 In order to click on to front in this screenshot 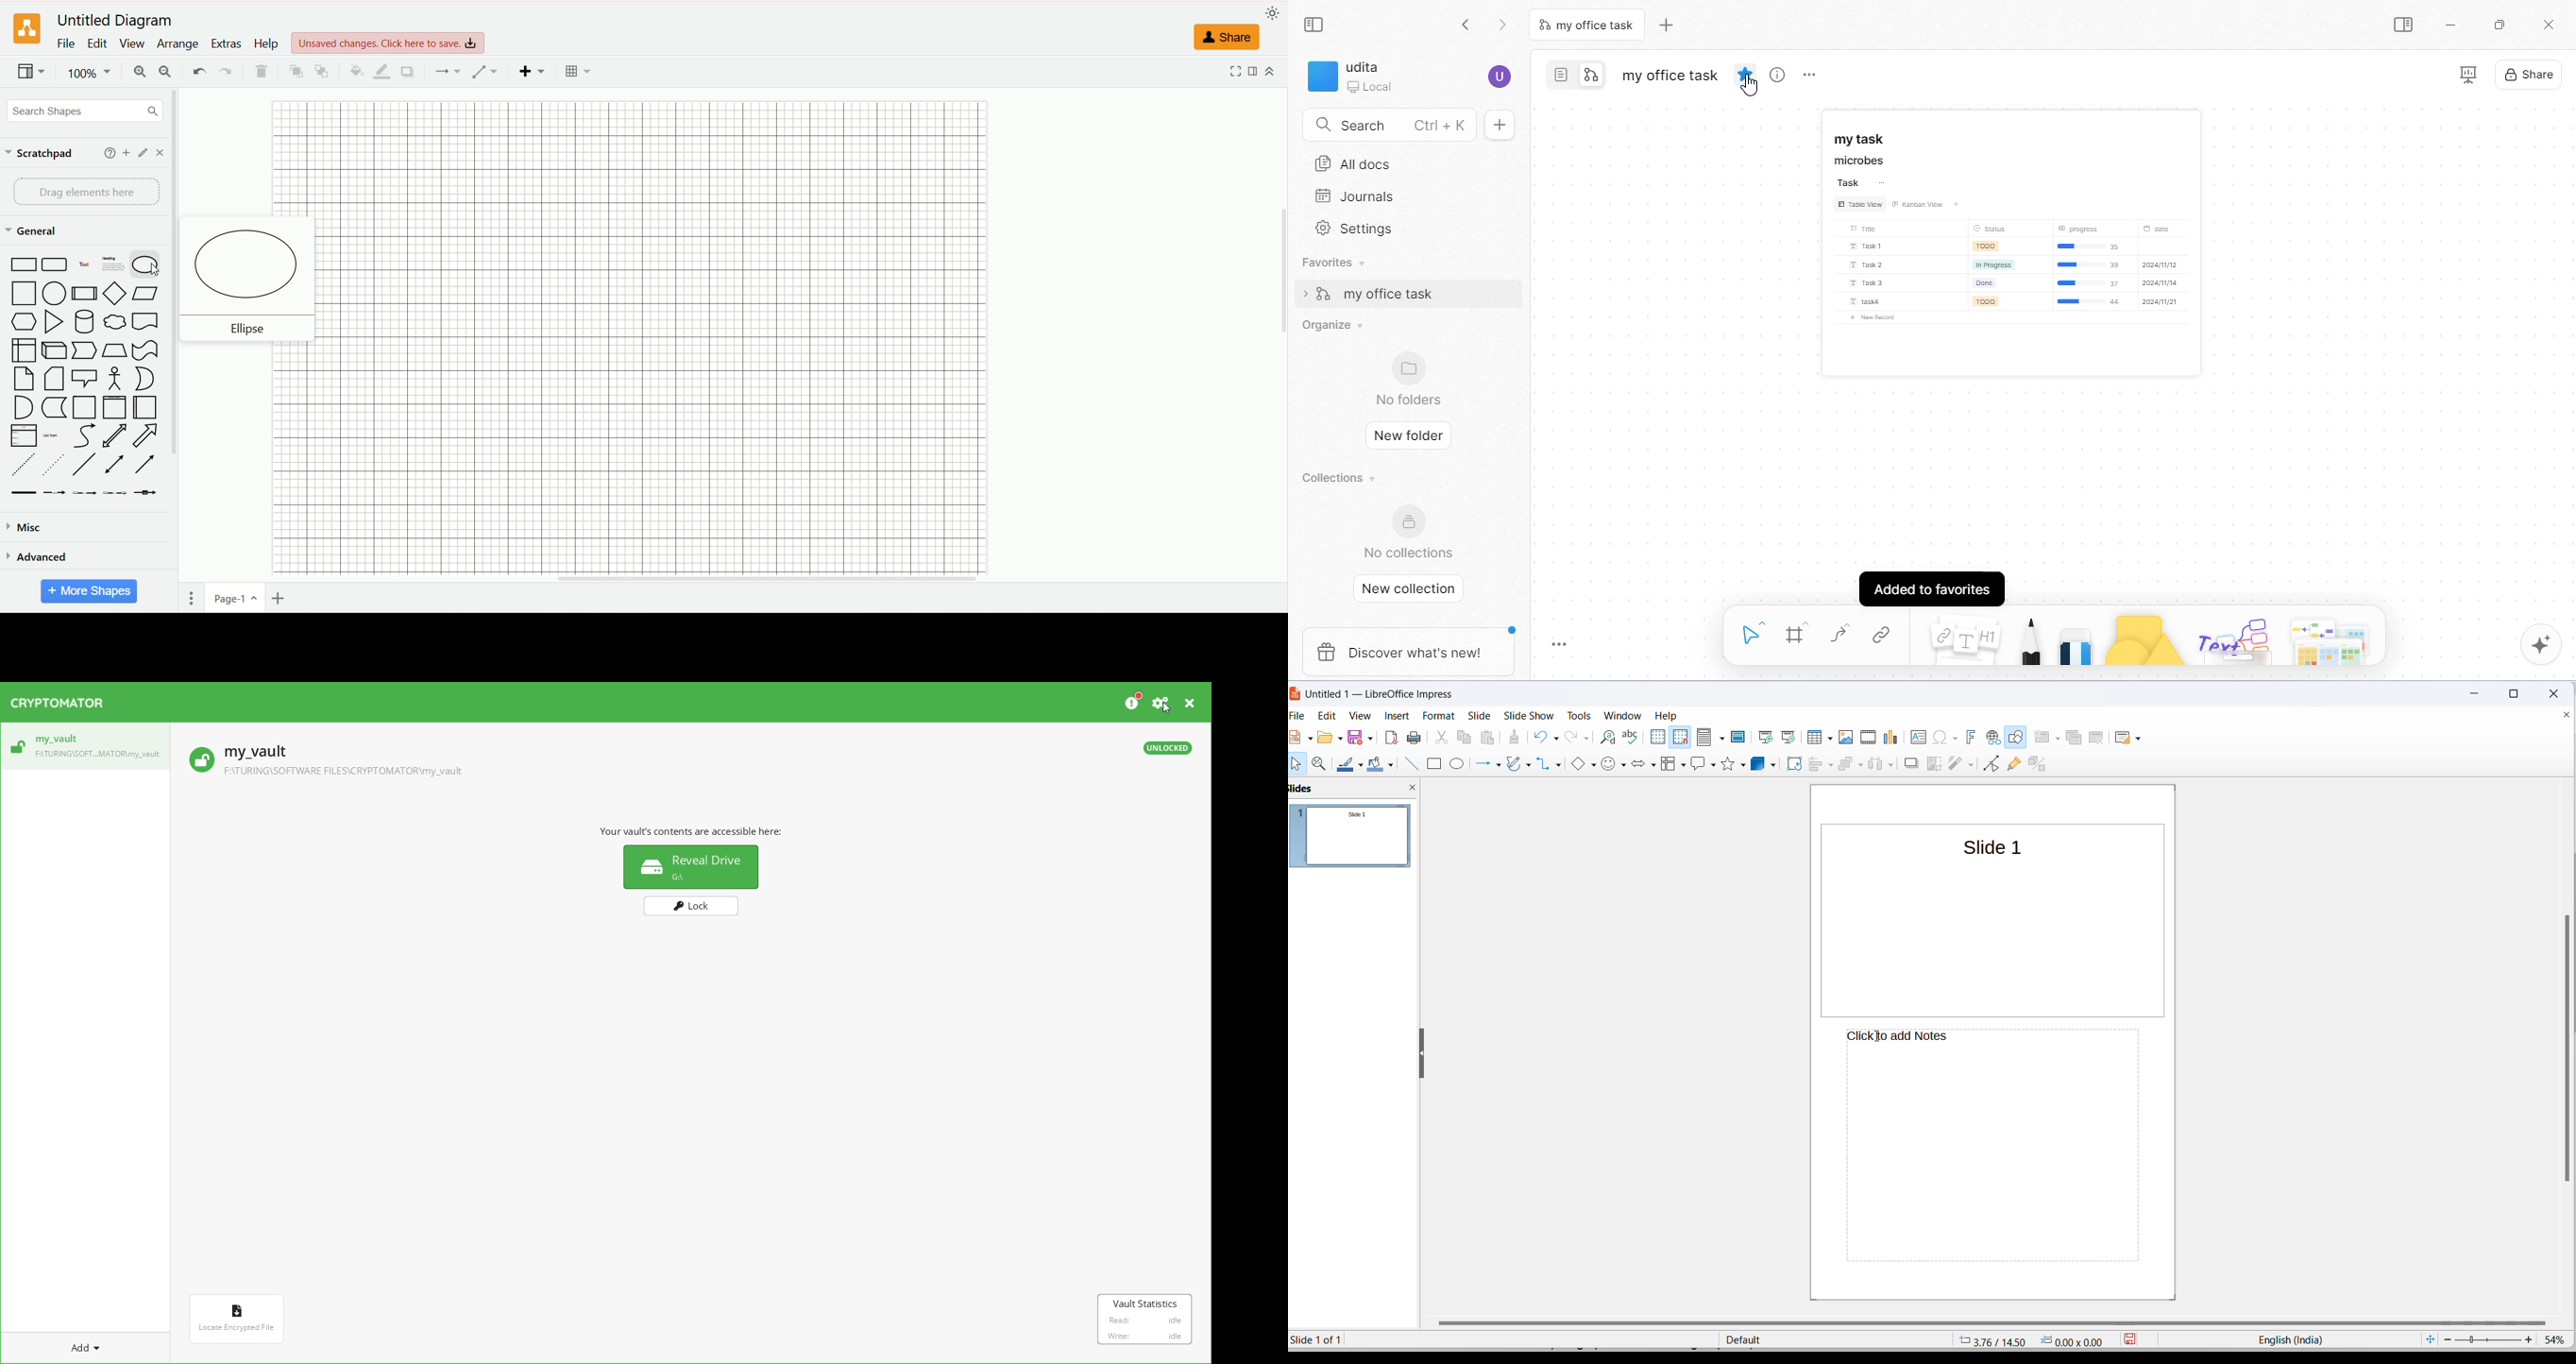, I will do `click(297, 71)`.